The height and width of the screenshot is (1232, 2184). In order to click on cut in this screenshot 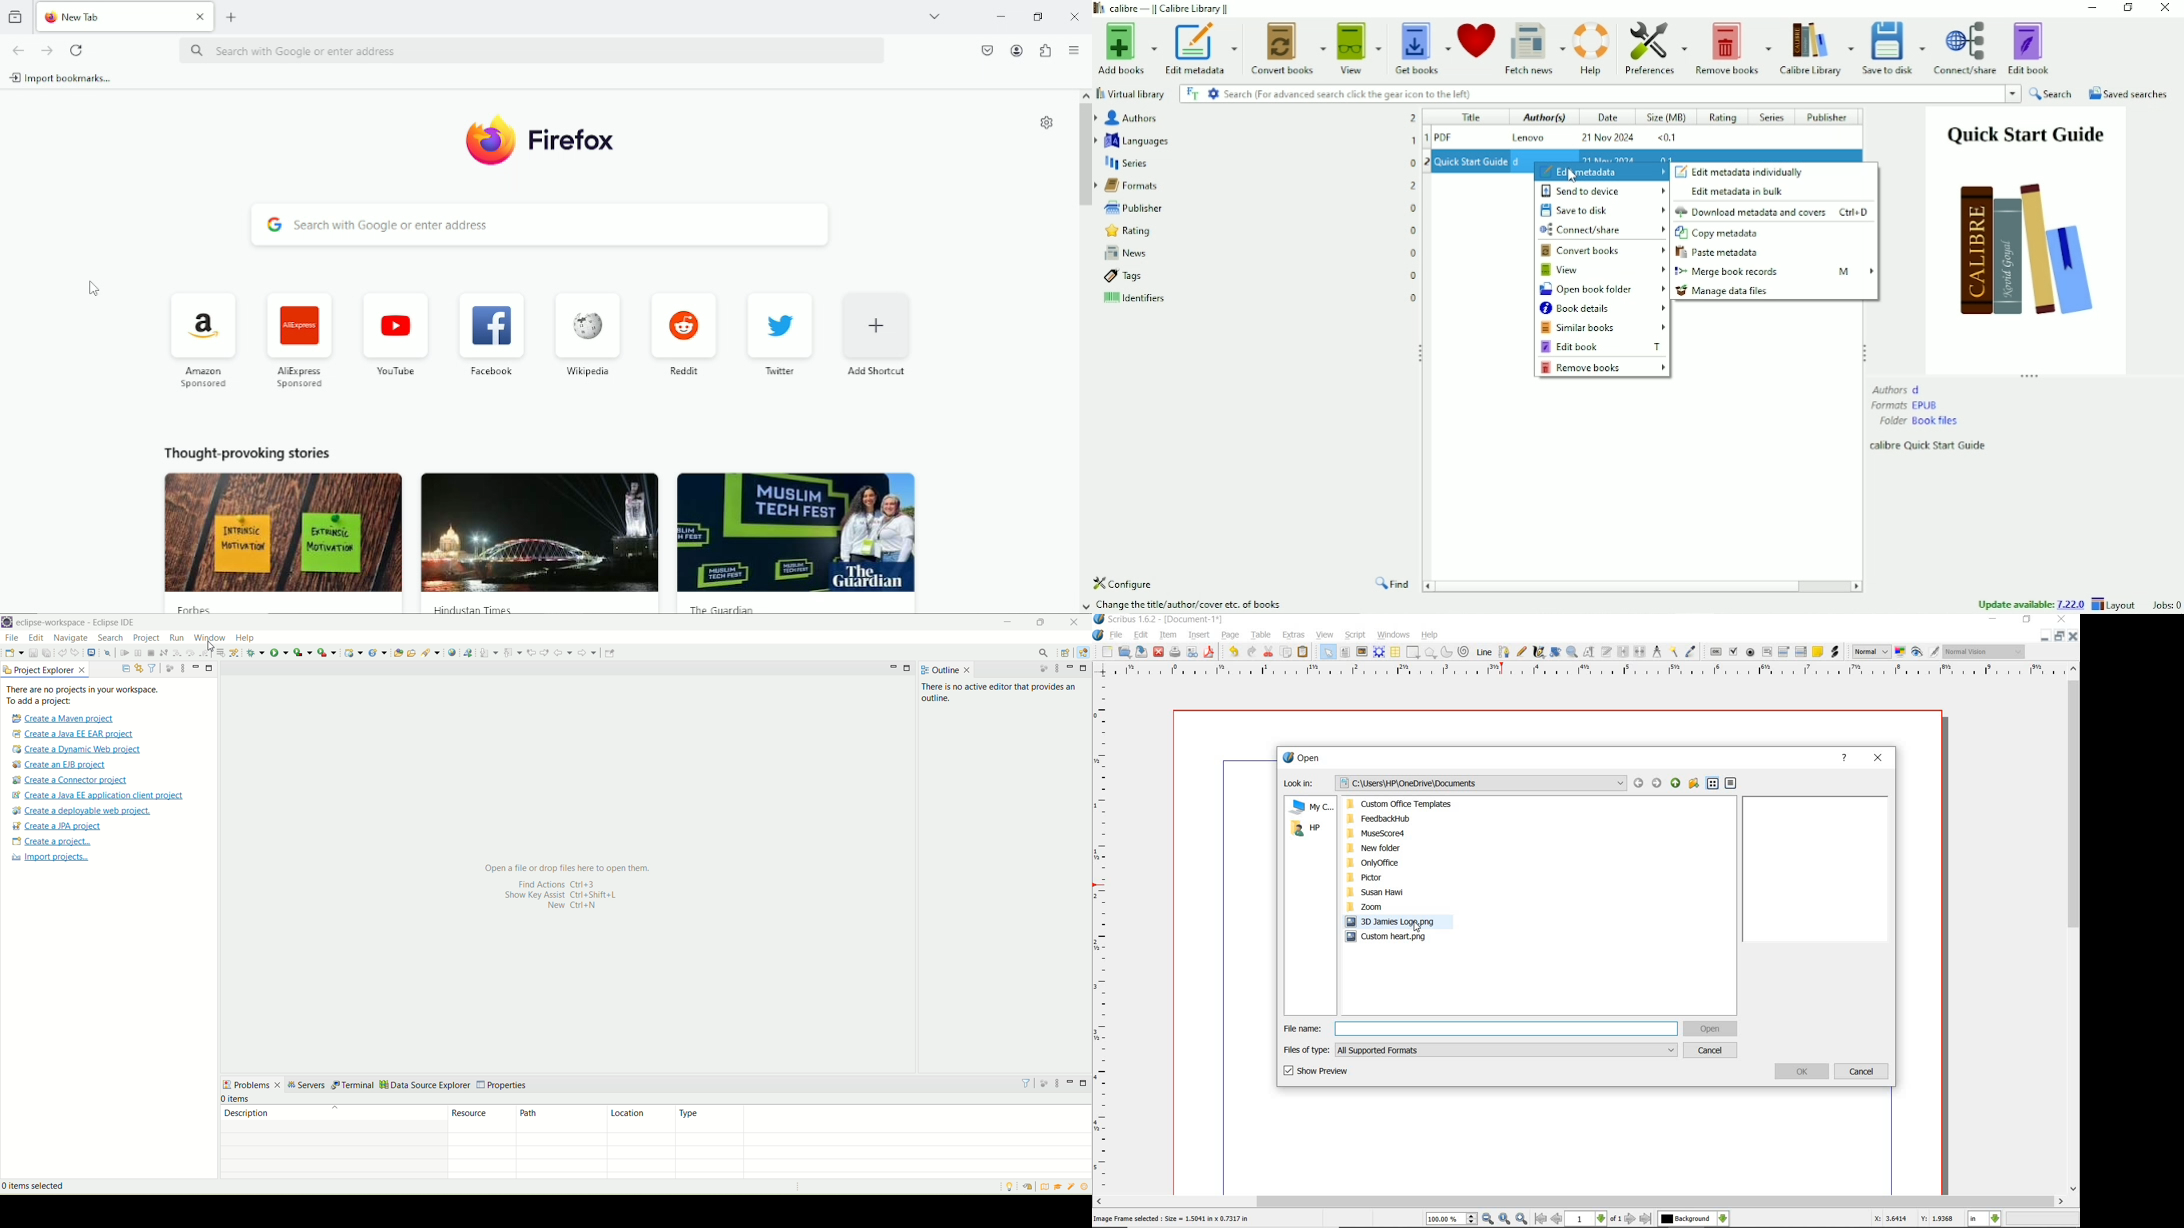, I will do `click(1270, 651)`.